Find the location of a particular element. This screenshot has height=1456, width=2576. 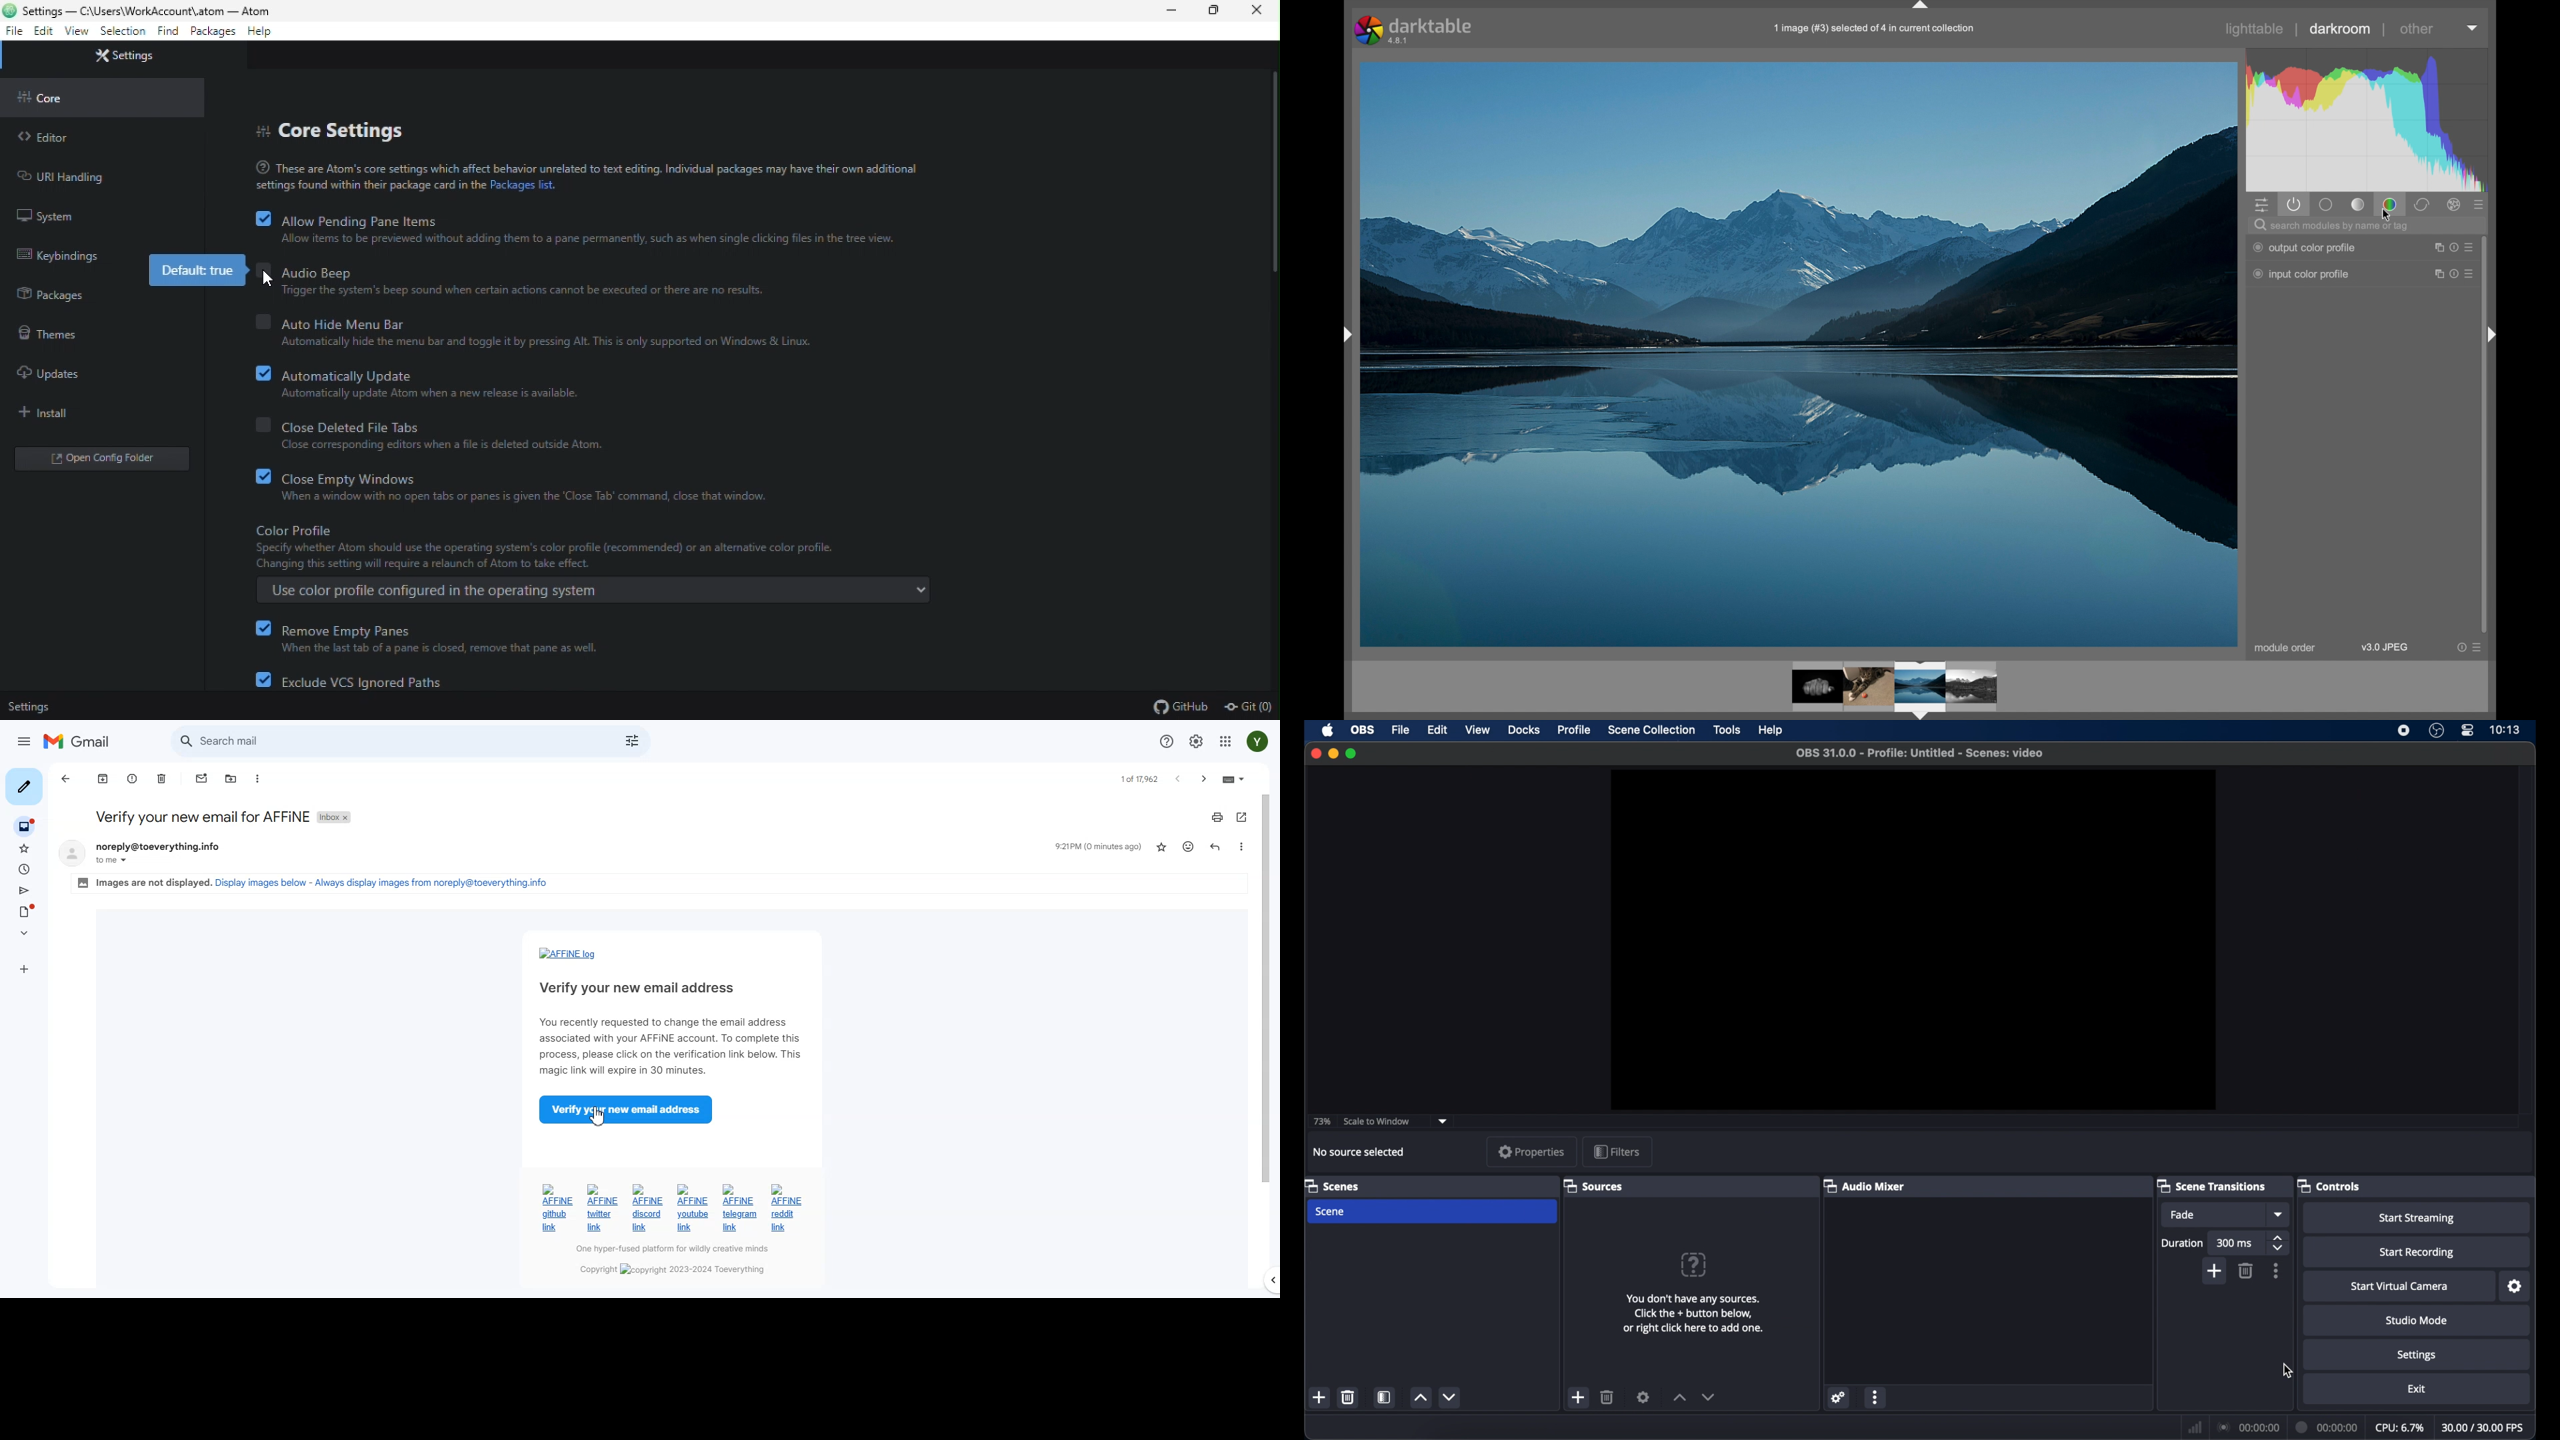

connection is located at coordinates (2247, 1427).